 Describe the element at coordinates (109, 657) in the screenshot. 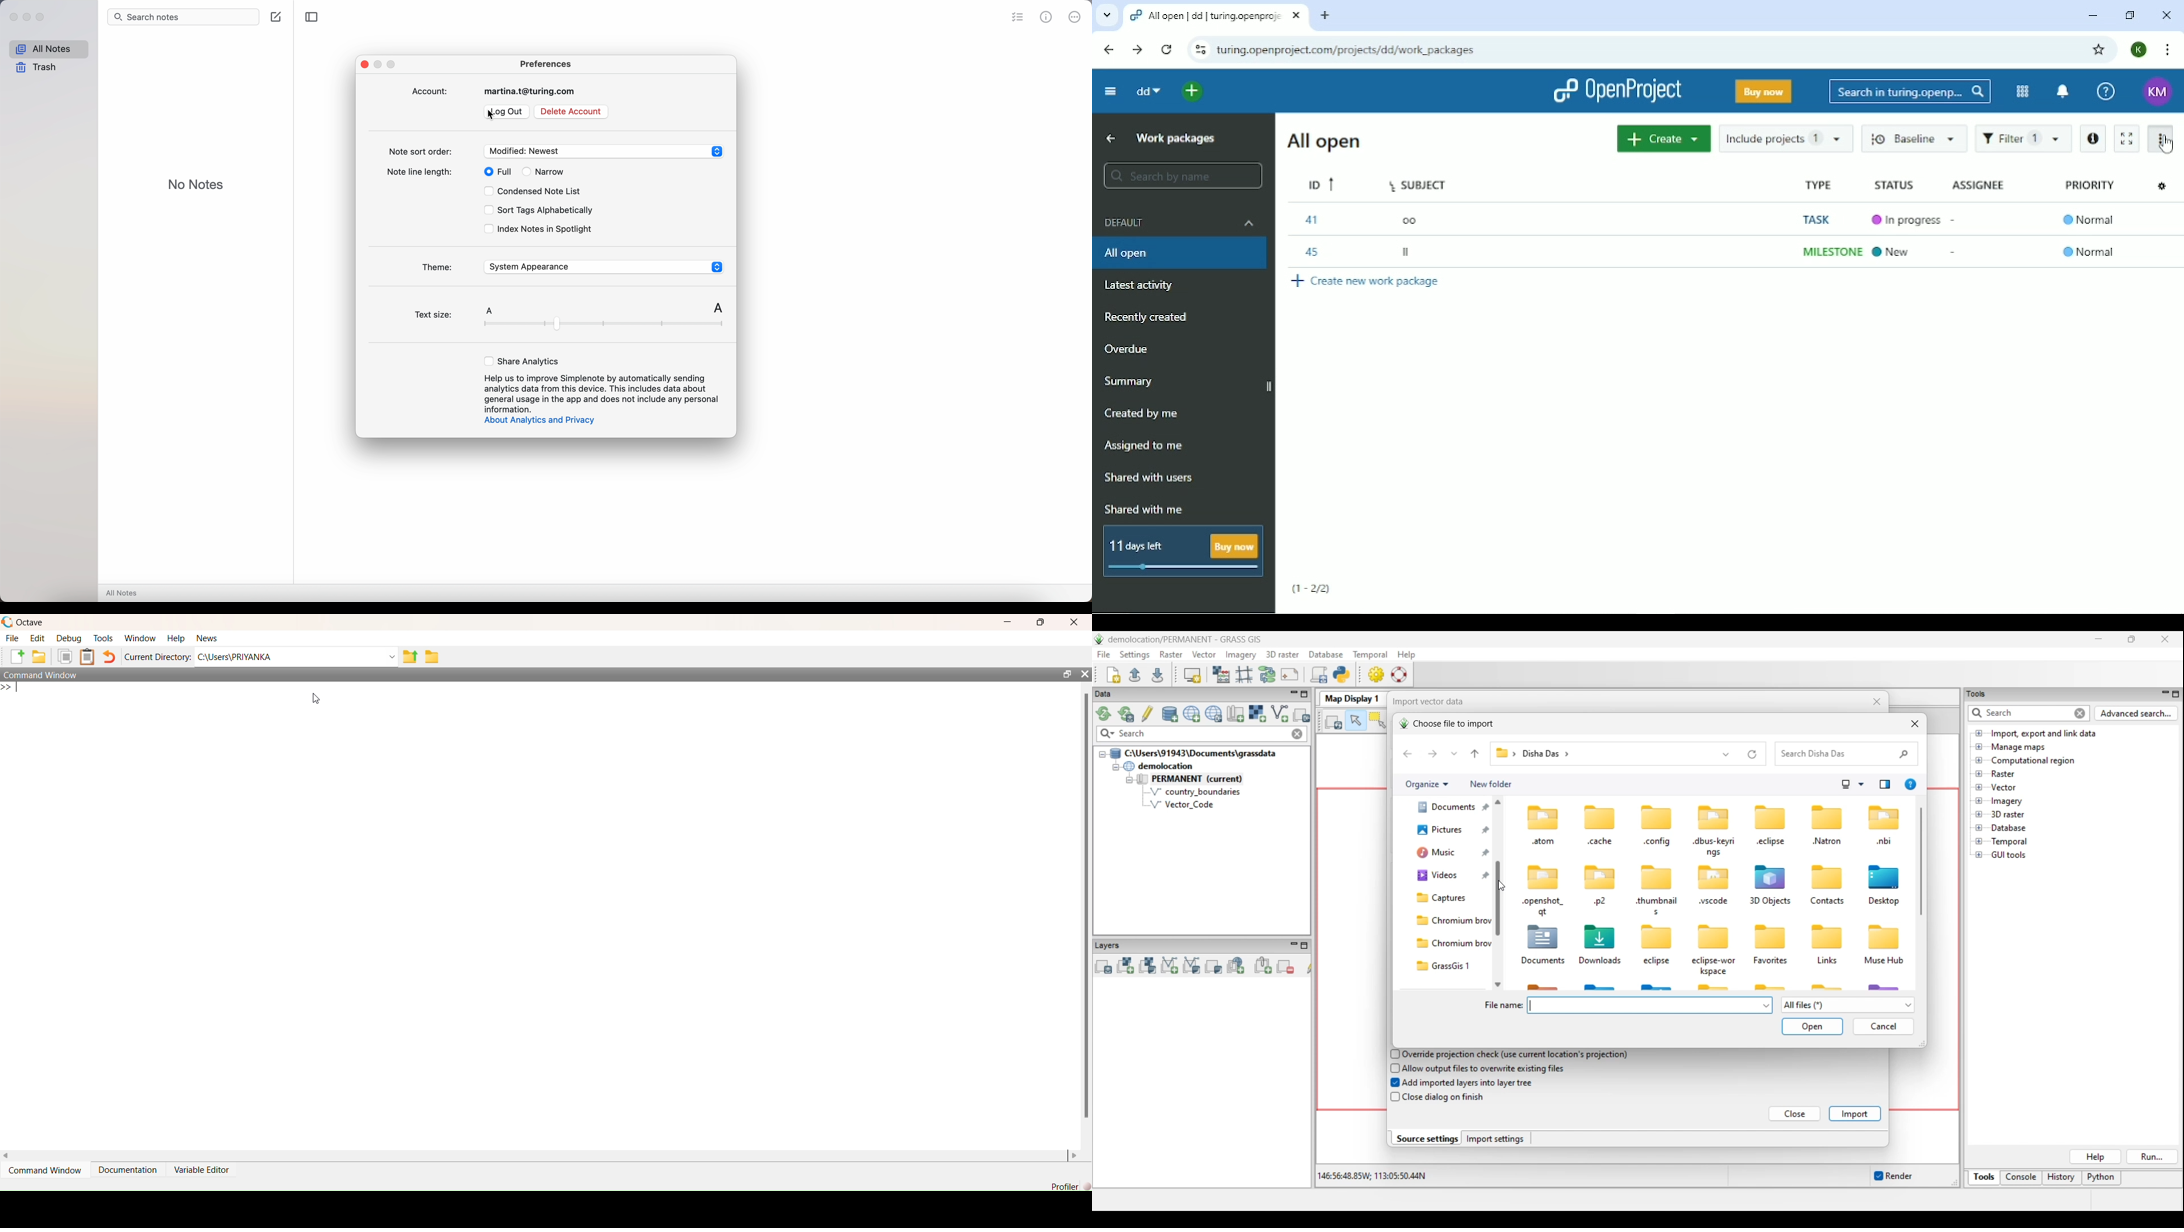

I see `undo` at that location.